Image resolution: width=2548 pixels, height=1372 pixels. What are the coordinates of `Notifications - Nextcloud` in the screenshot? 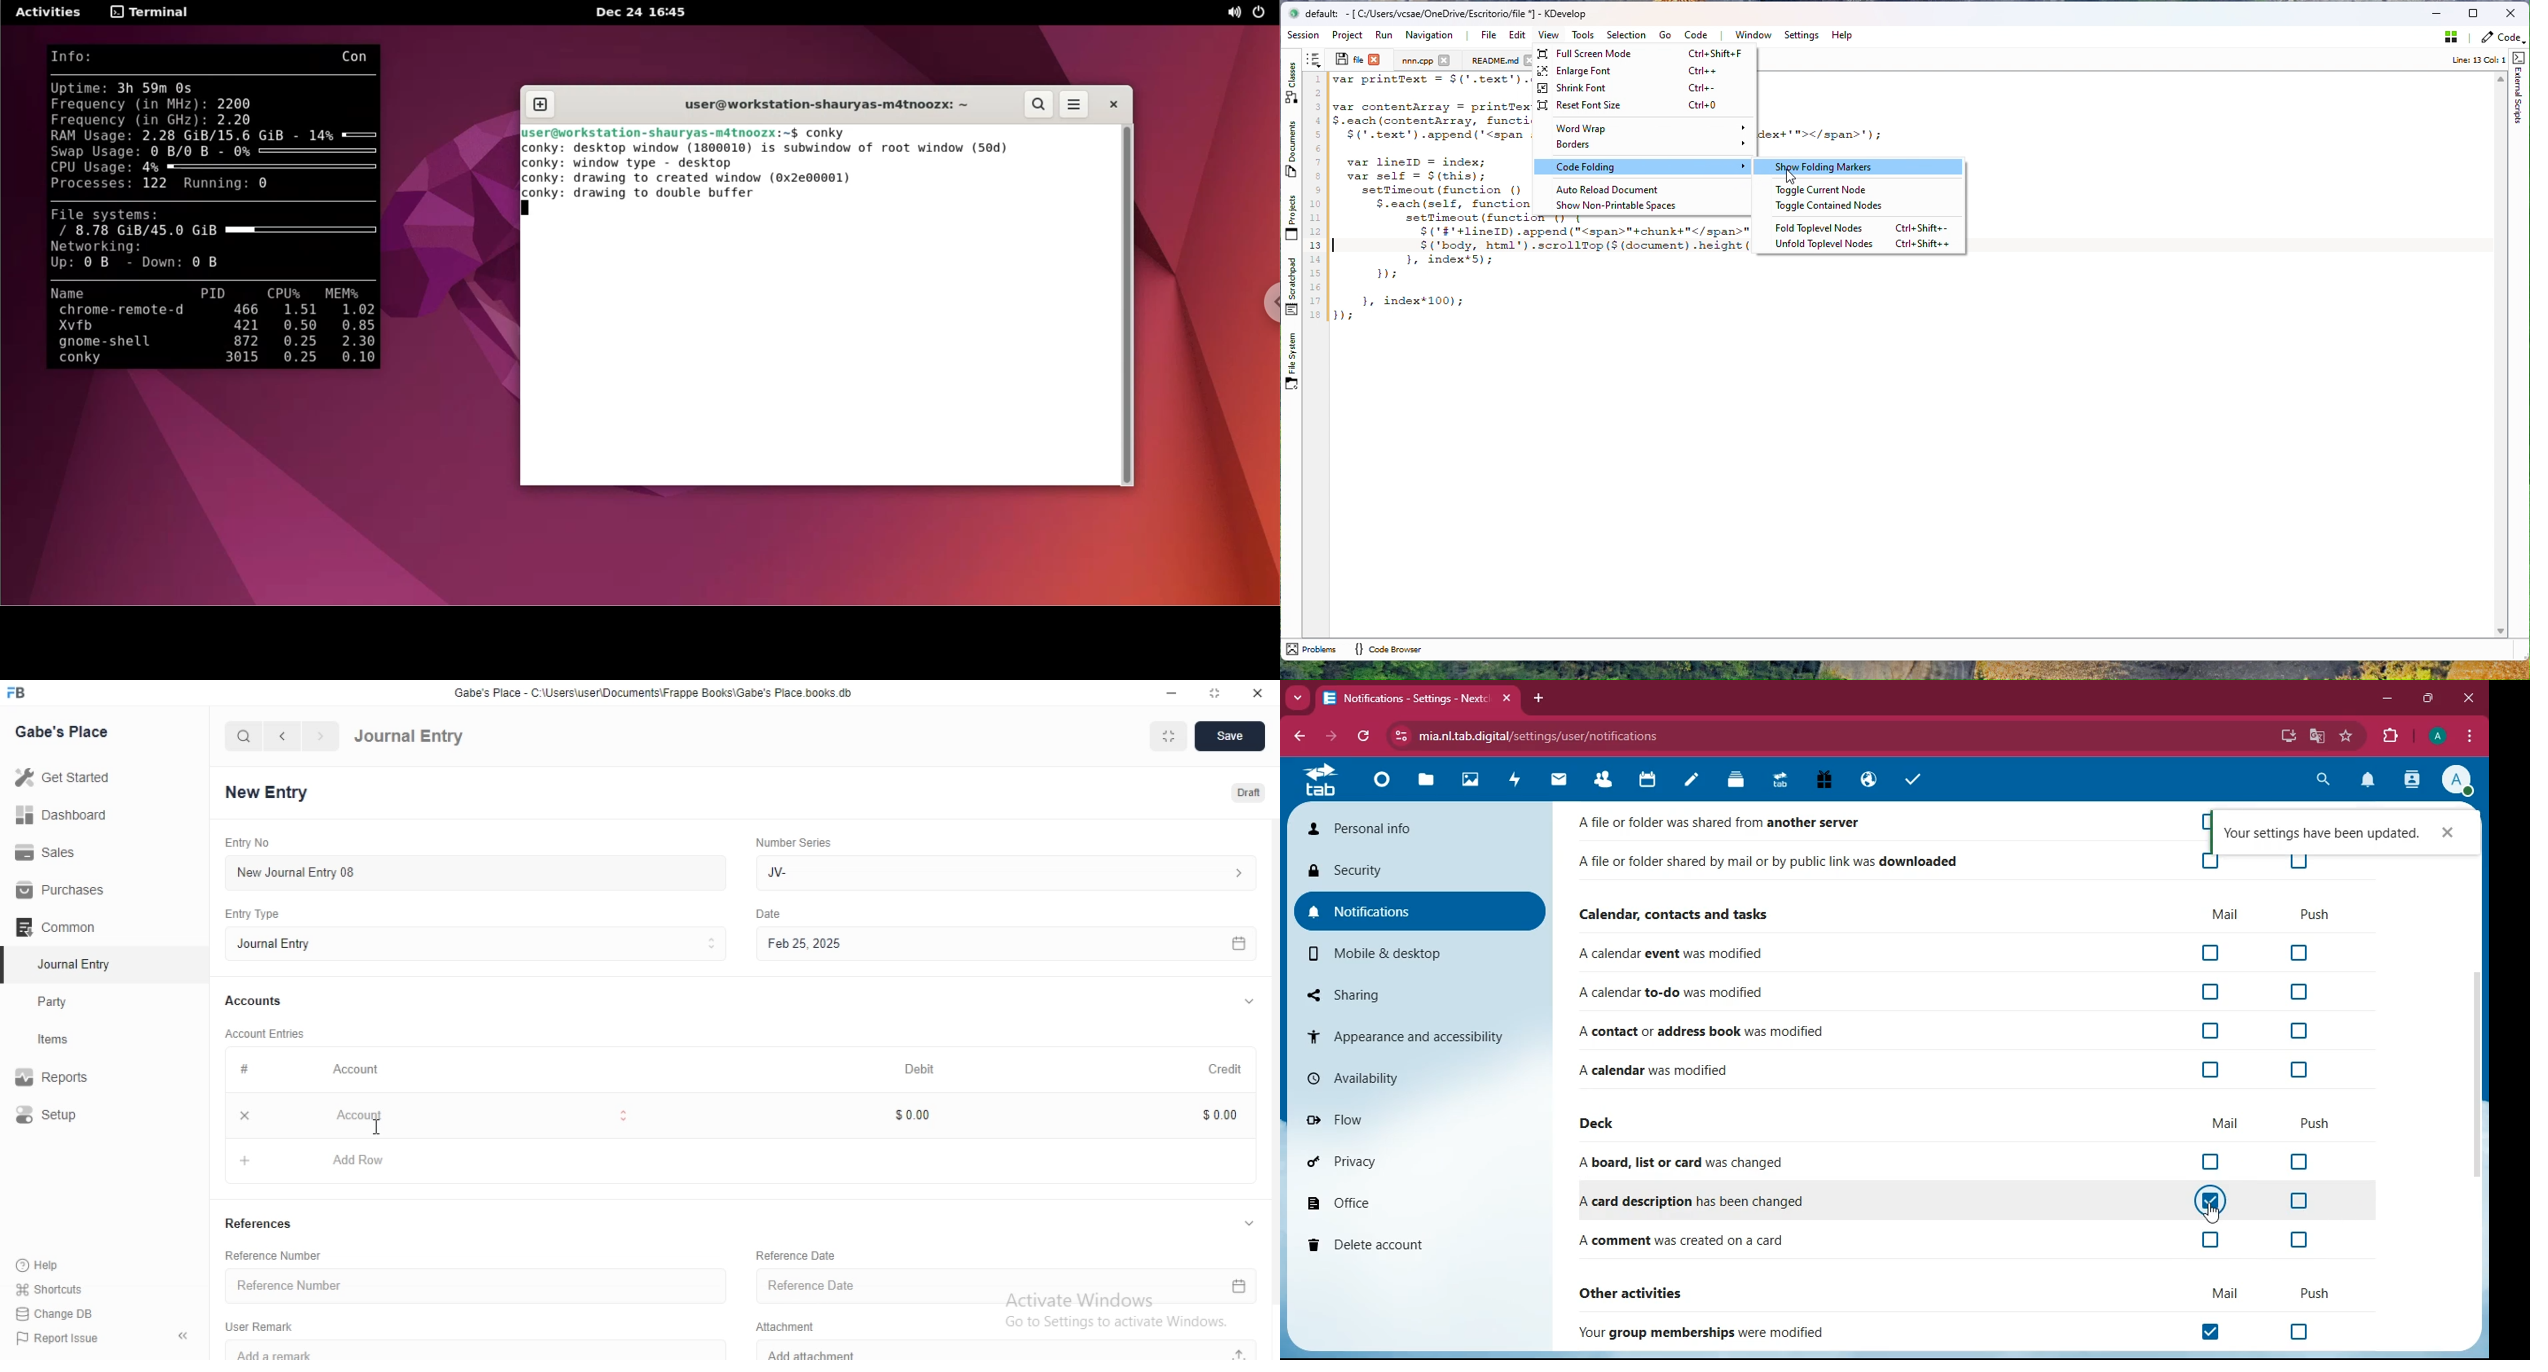 It's located at (1402, 699).